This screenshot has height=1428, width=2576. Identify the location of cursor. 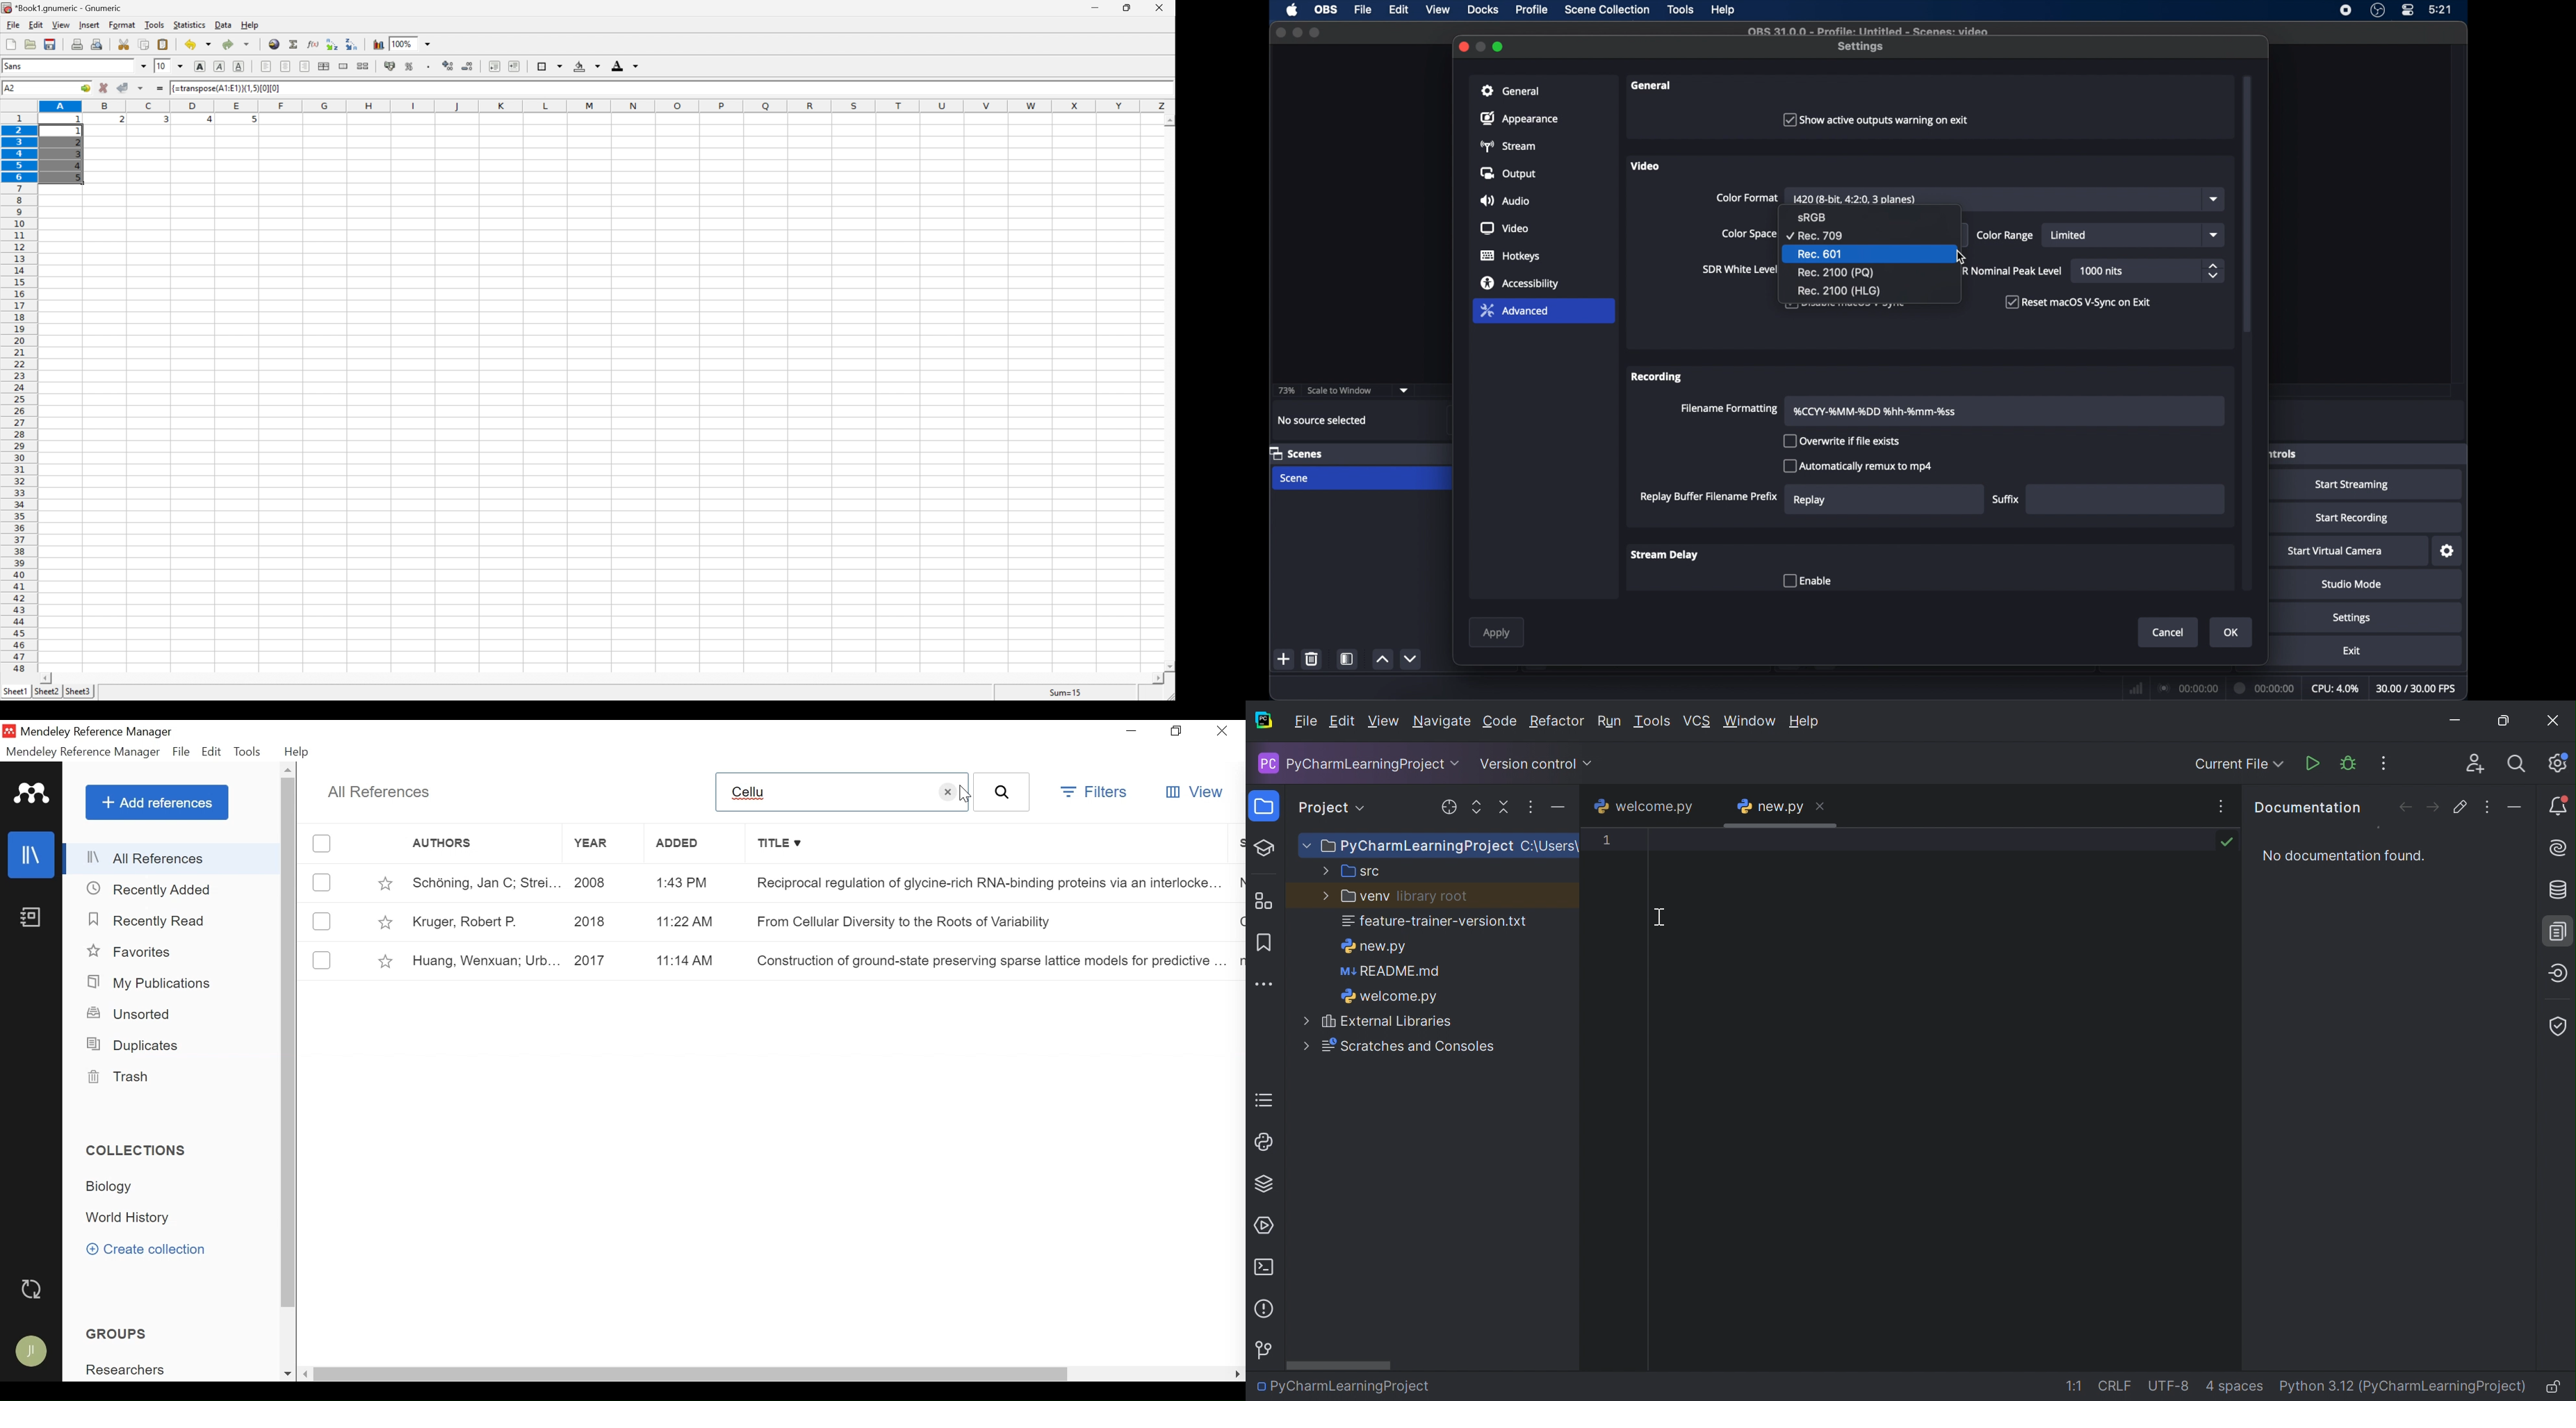
(1959, 257).